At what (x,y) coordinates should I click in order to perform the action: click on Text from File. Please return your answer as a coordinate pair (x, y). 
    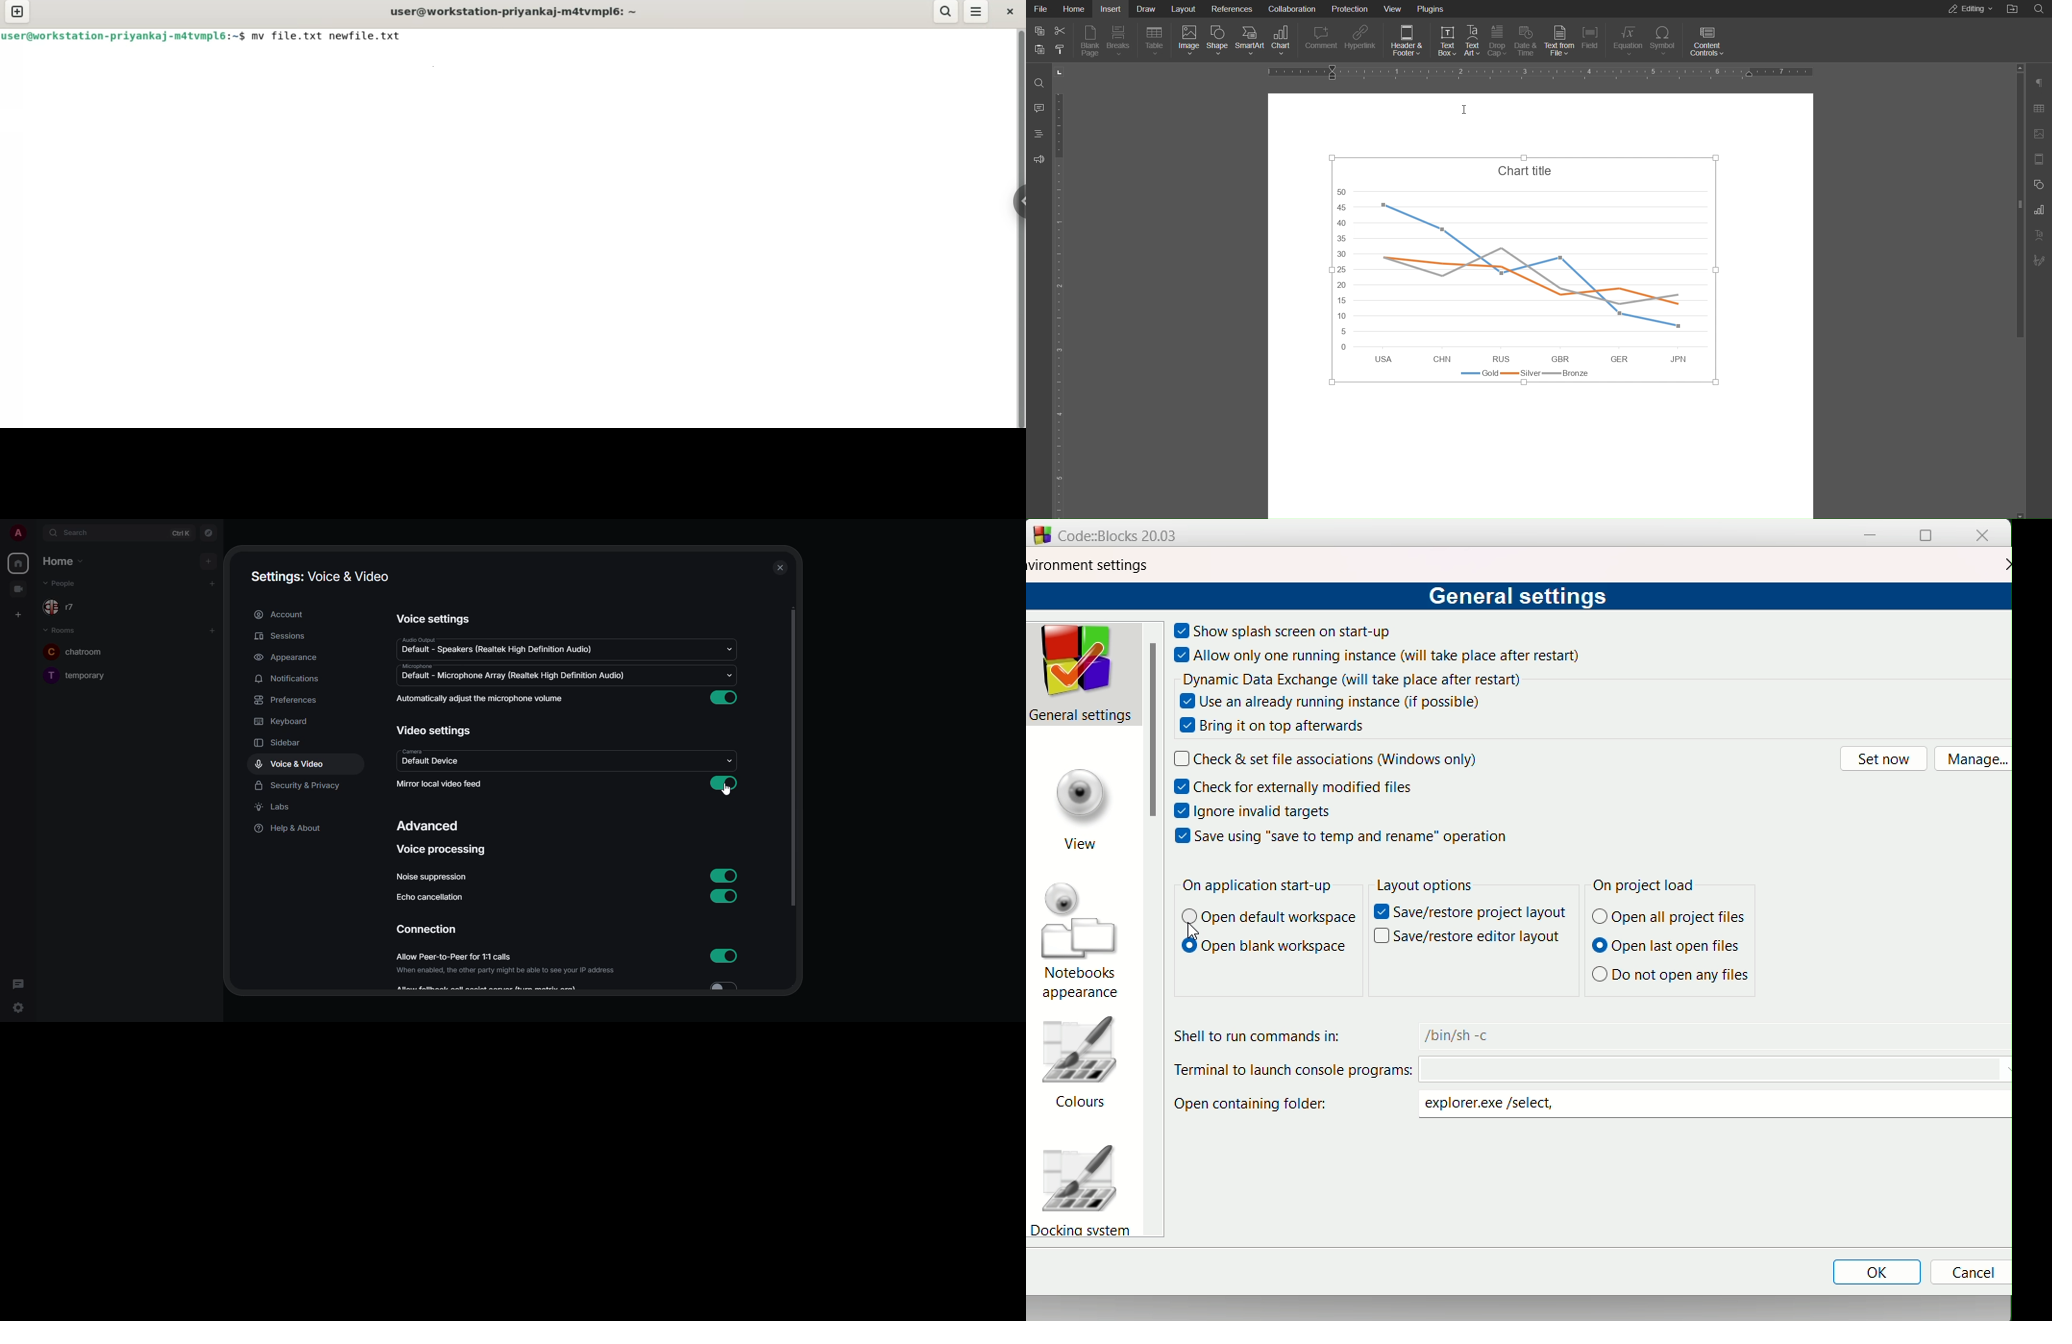
    Looking at the image, I should click on (1560, 40).